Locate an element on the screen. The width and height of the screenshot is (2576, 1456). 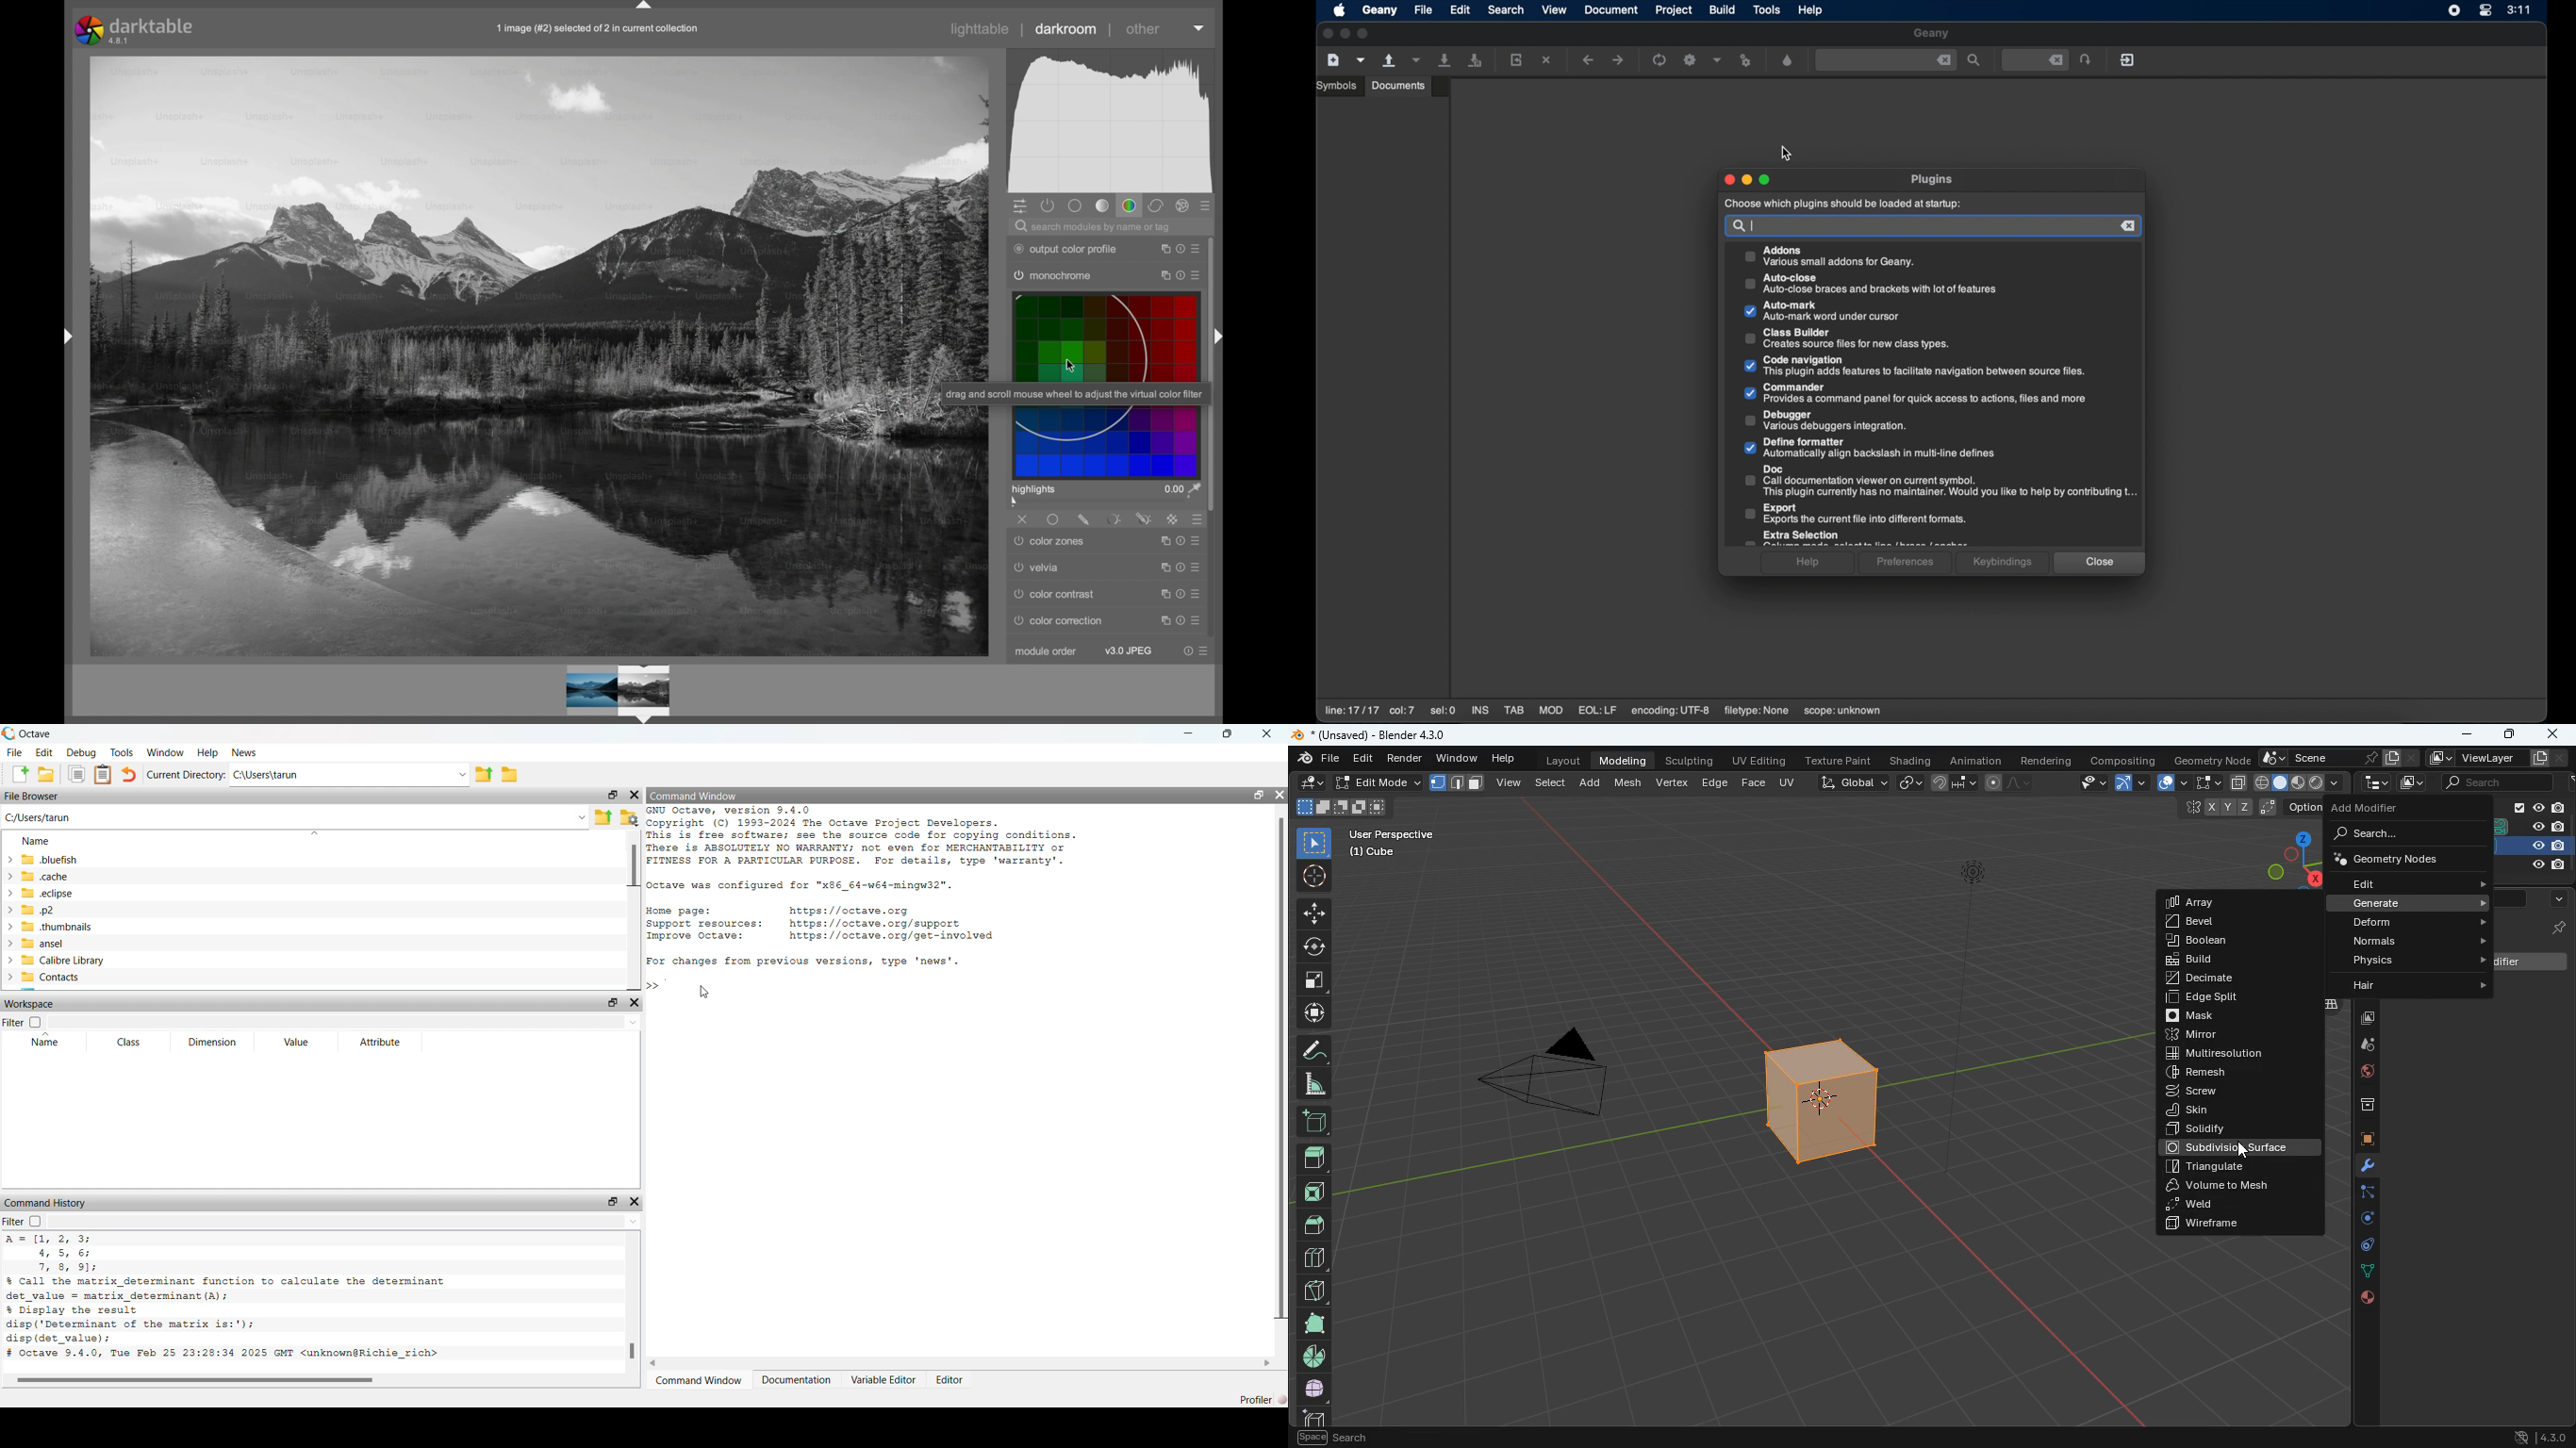
pan view is located at coordinates (1329, 1439).